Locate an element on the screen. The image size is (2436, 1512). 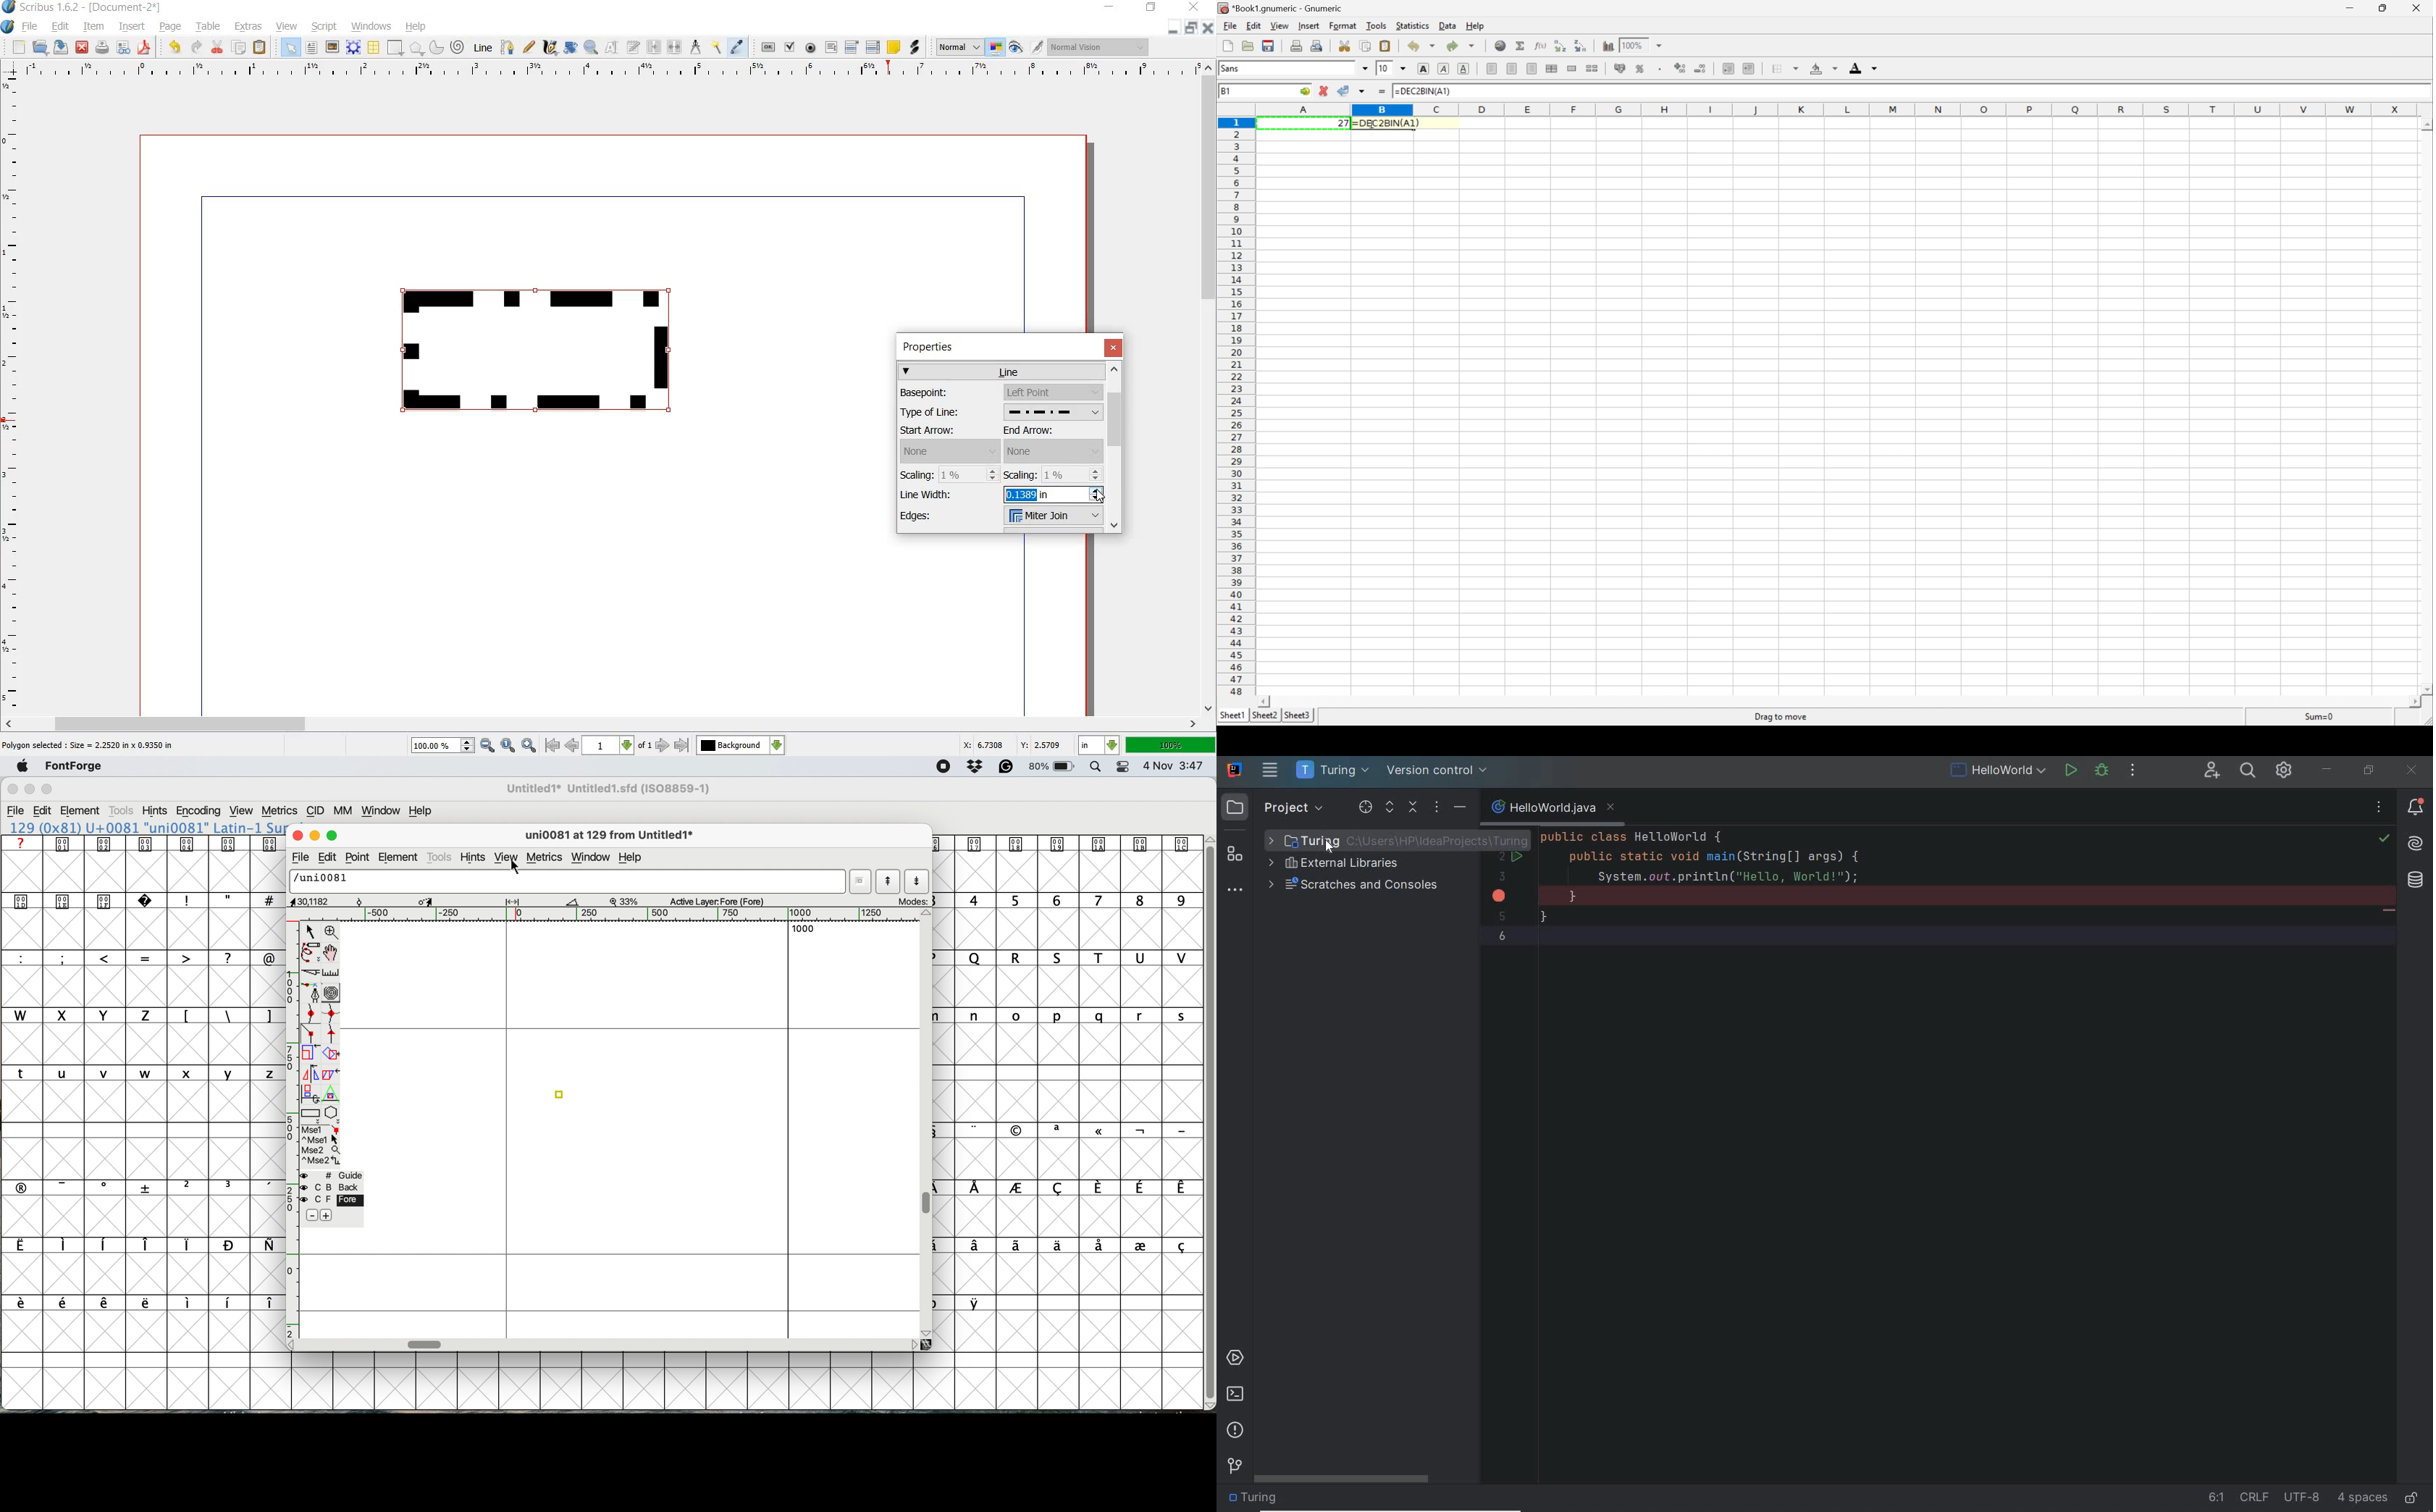
Create a new workbook is located at coordinates (1227, 45).